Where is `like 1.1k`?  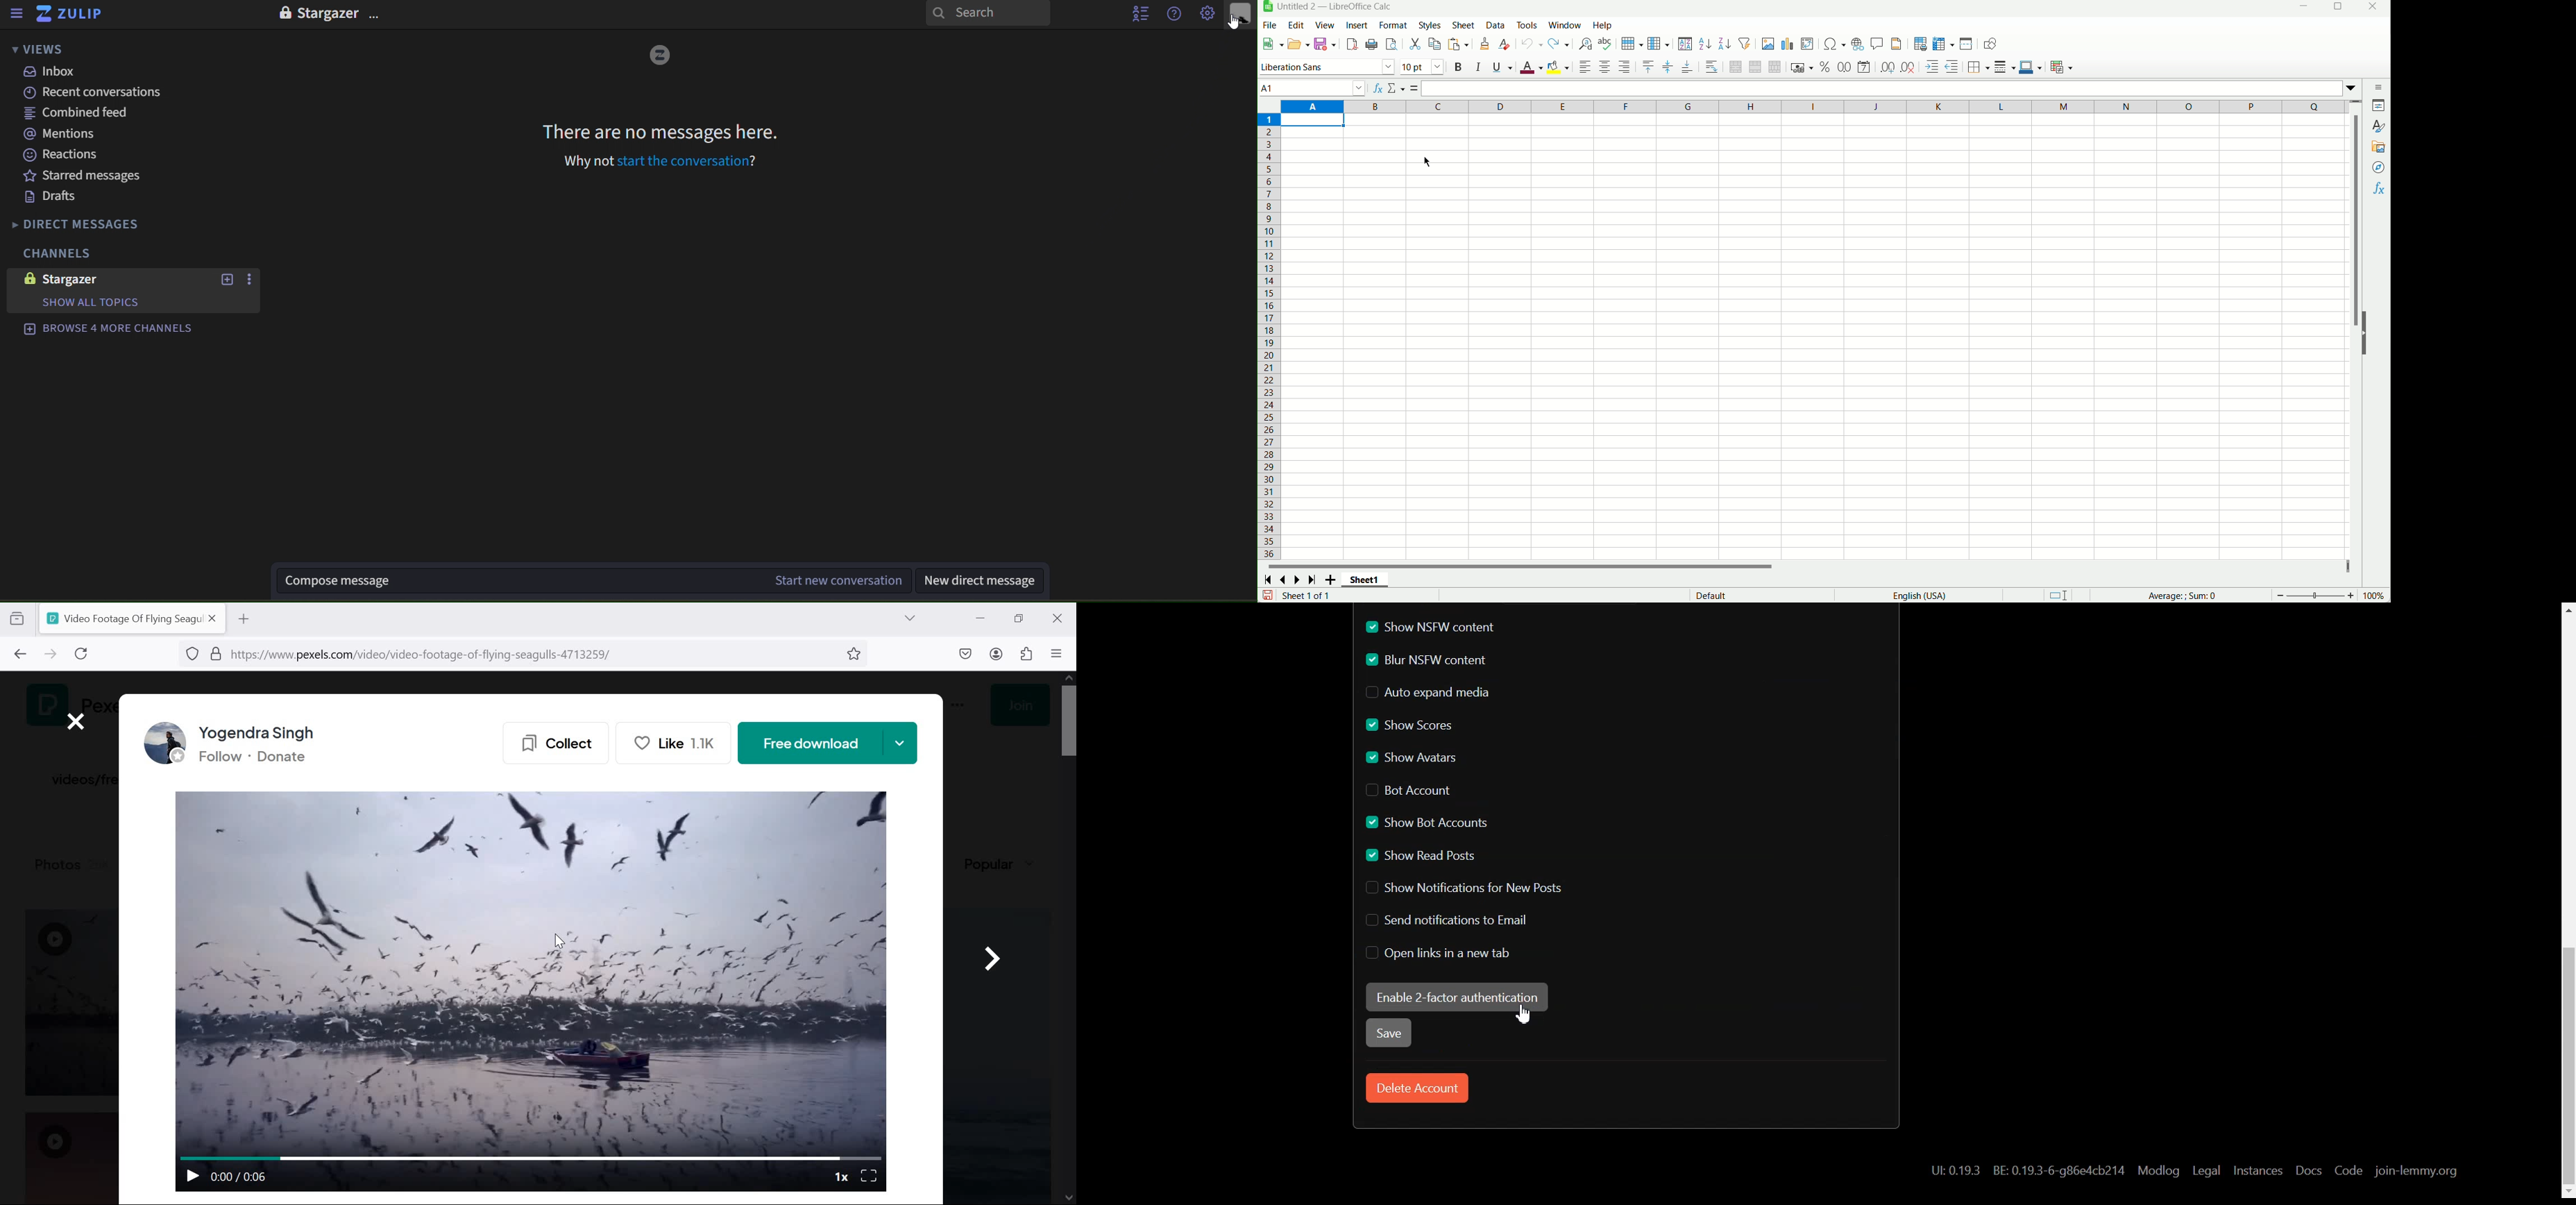
like 1.1k is located at coordinates (679, 743).